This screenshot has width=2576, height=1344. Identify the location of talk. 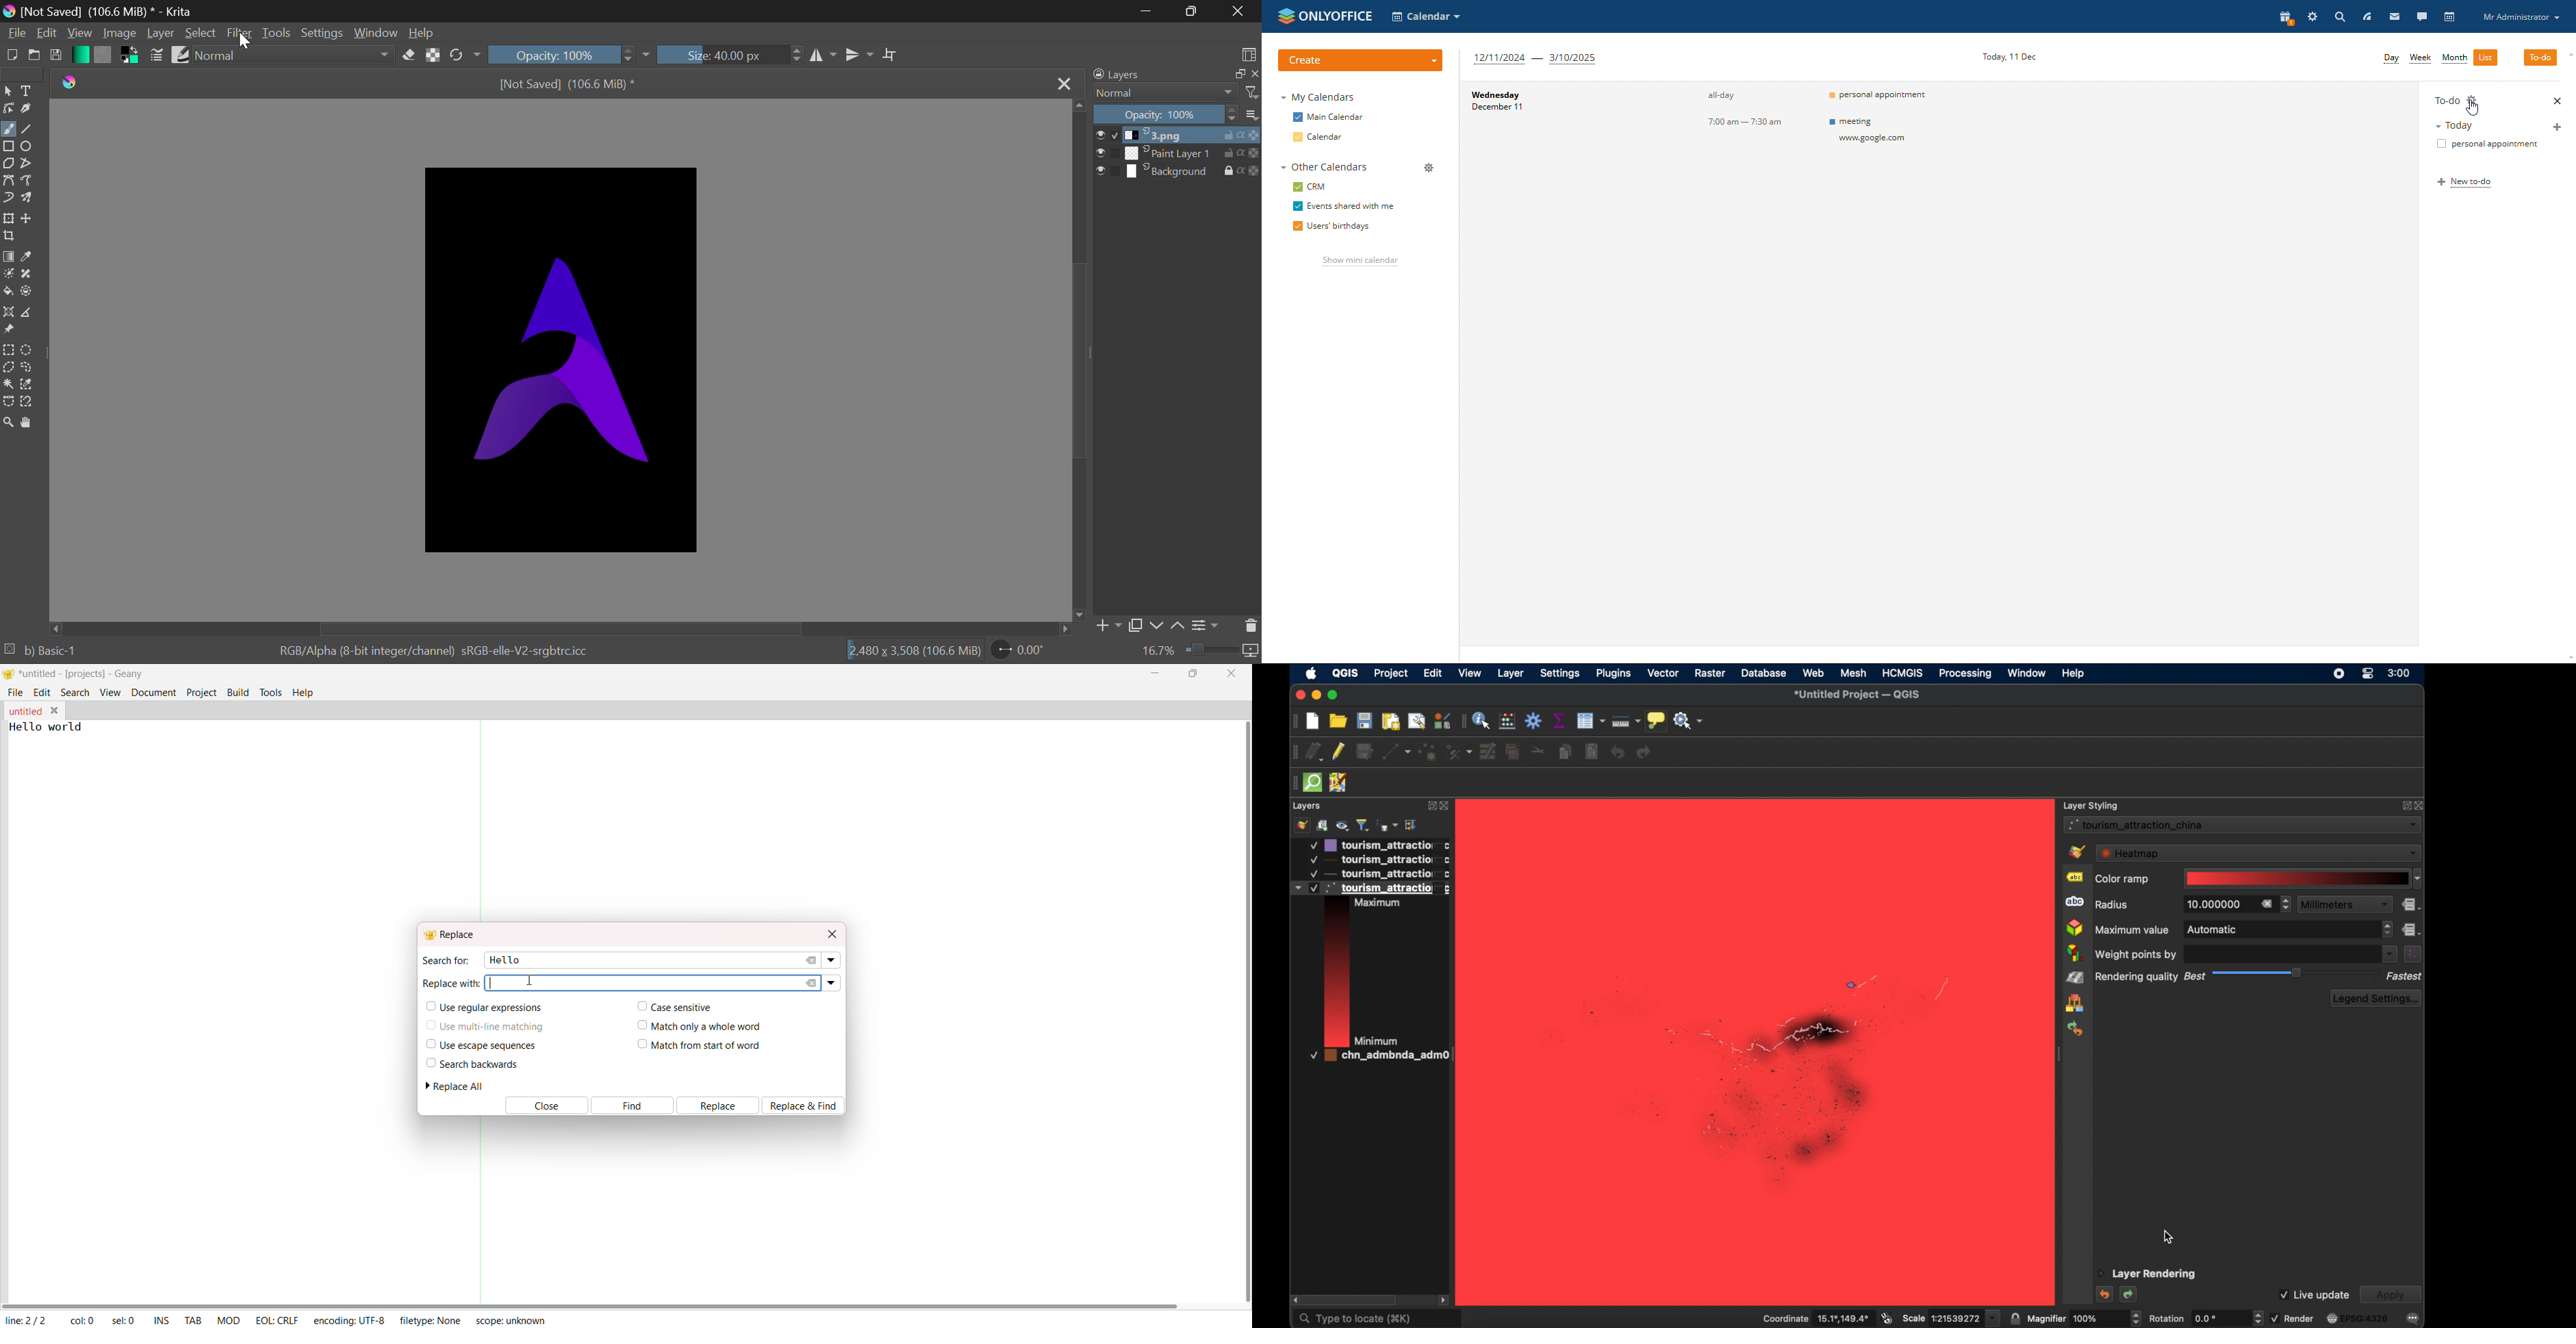
(2421, 17).